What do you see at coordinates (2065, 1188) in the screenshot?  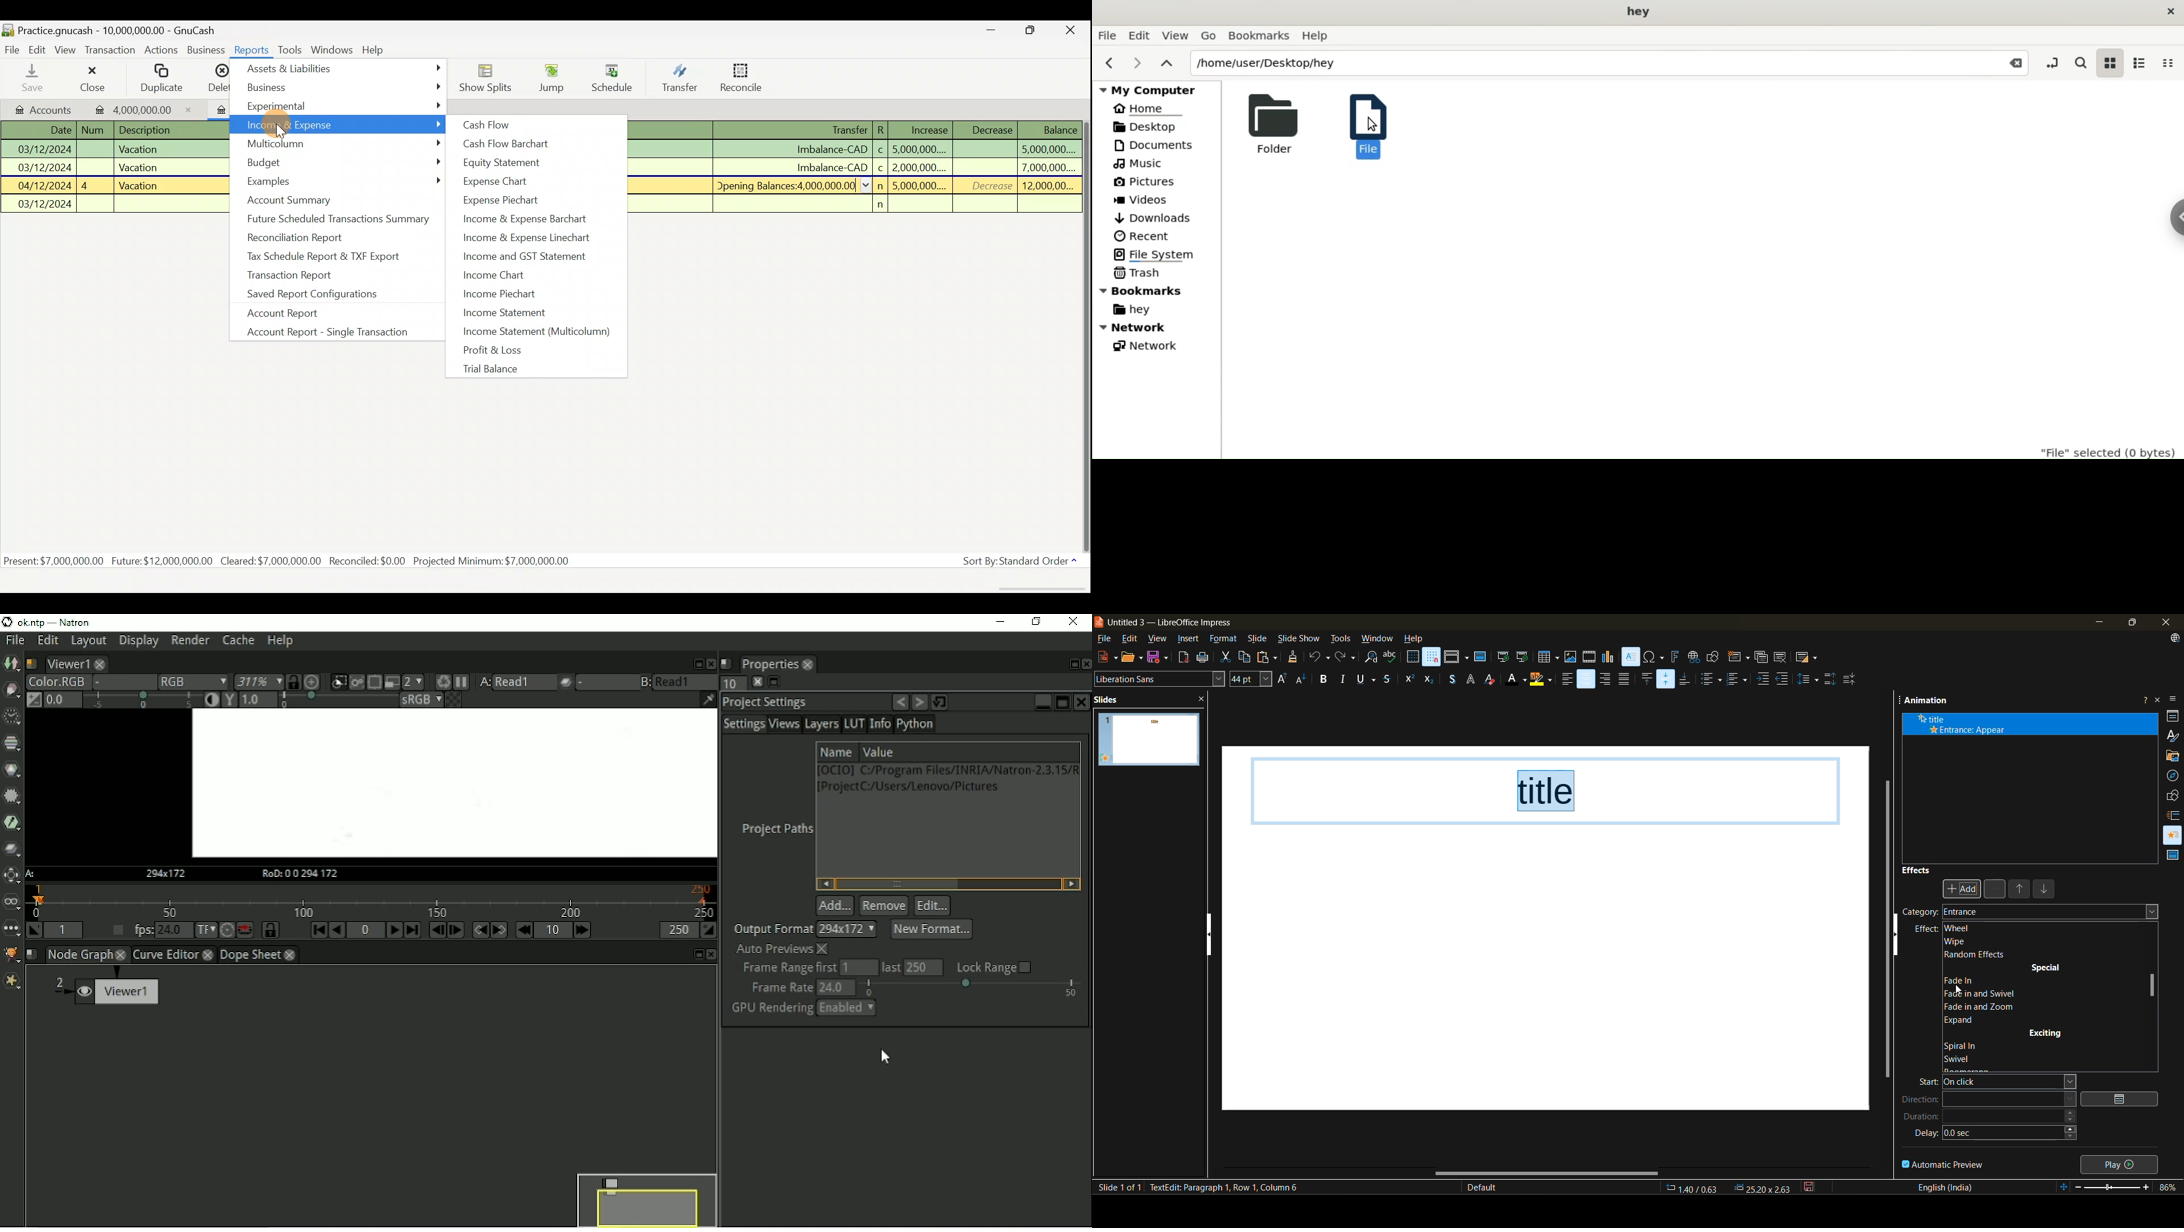 I see `fit to slide` at bounding box center [2065, 1188].